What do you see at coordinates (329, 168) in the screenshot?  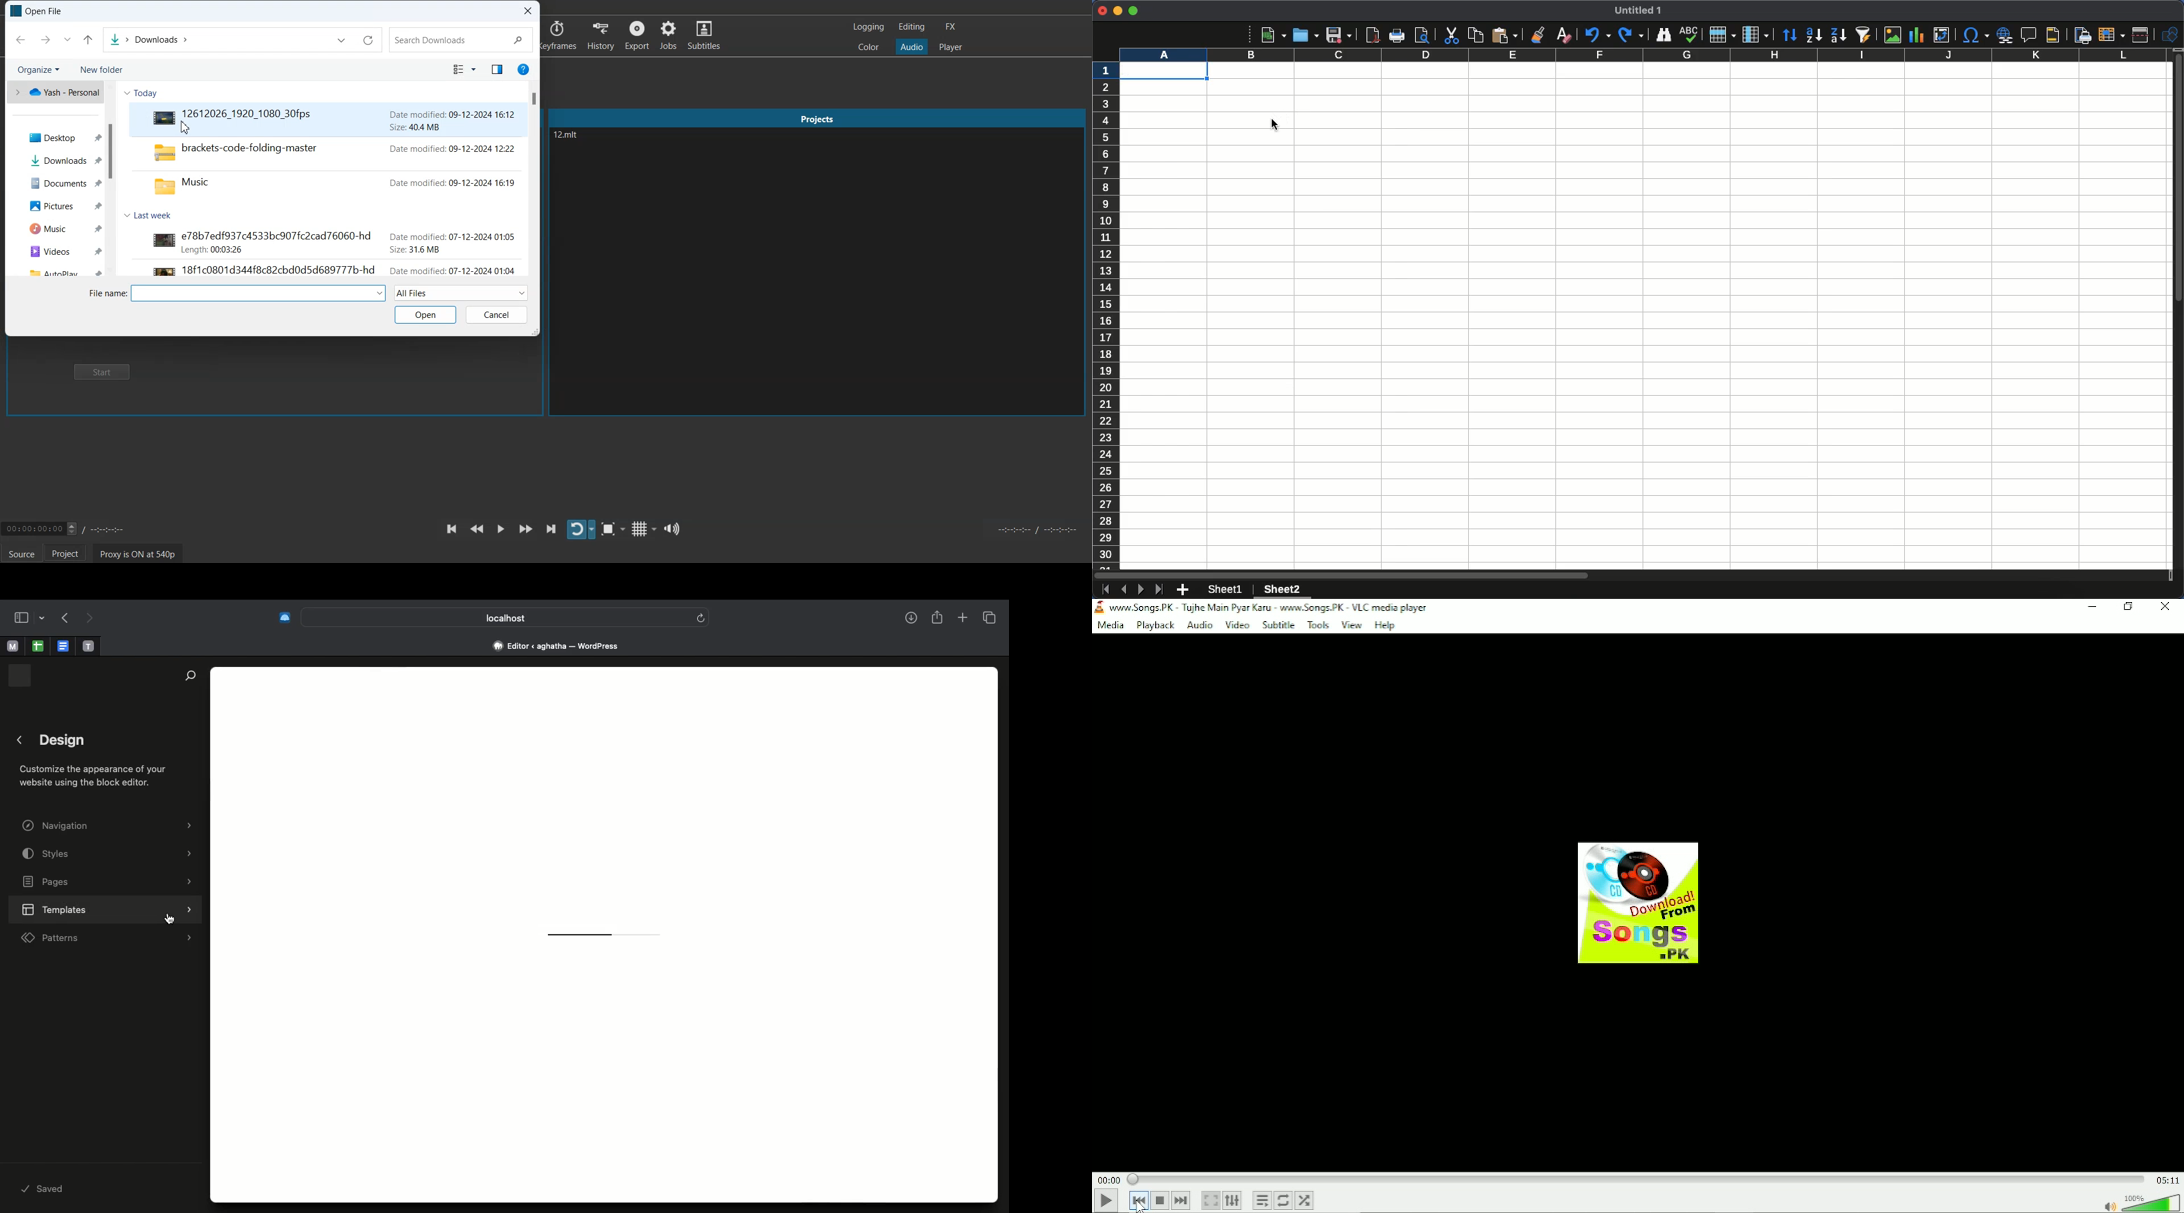 I see `Files` at bounding box center [329, 168].